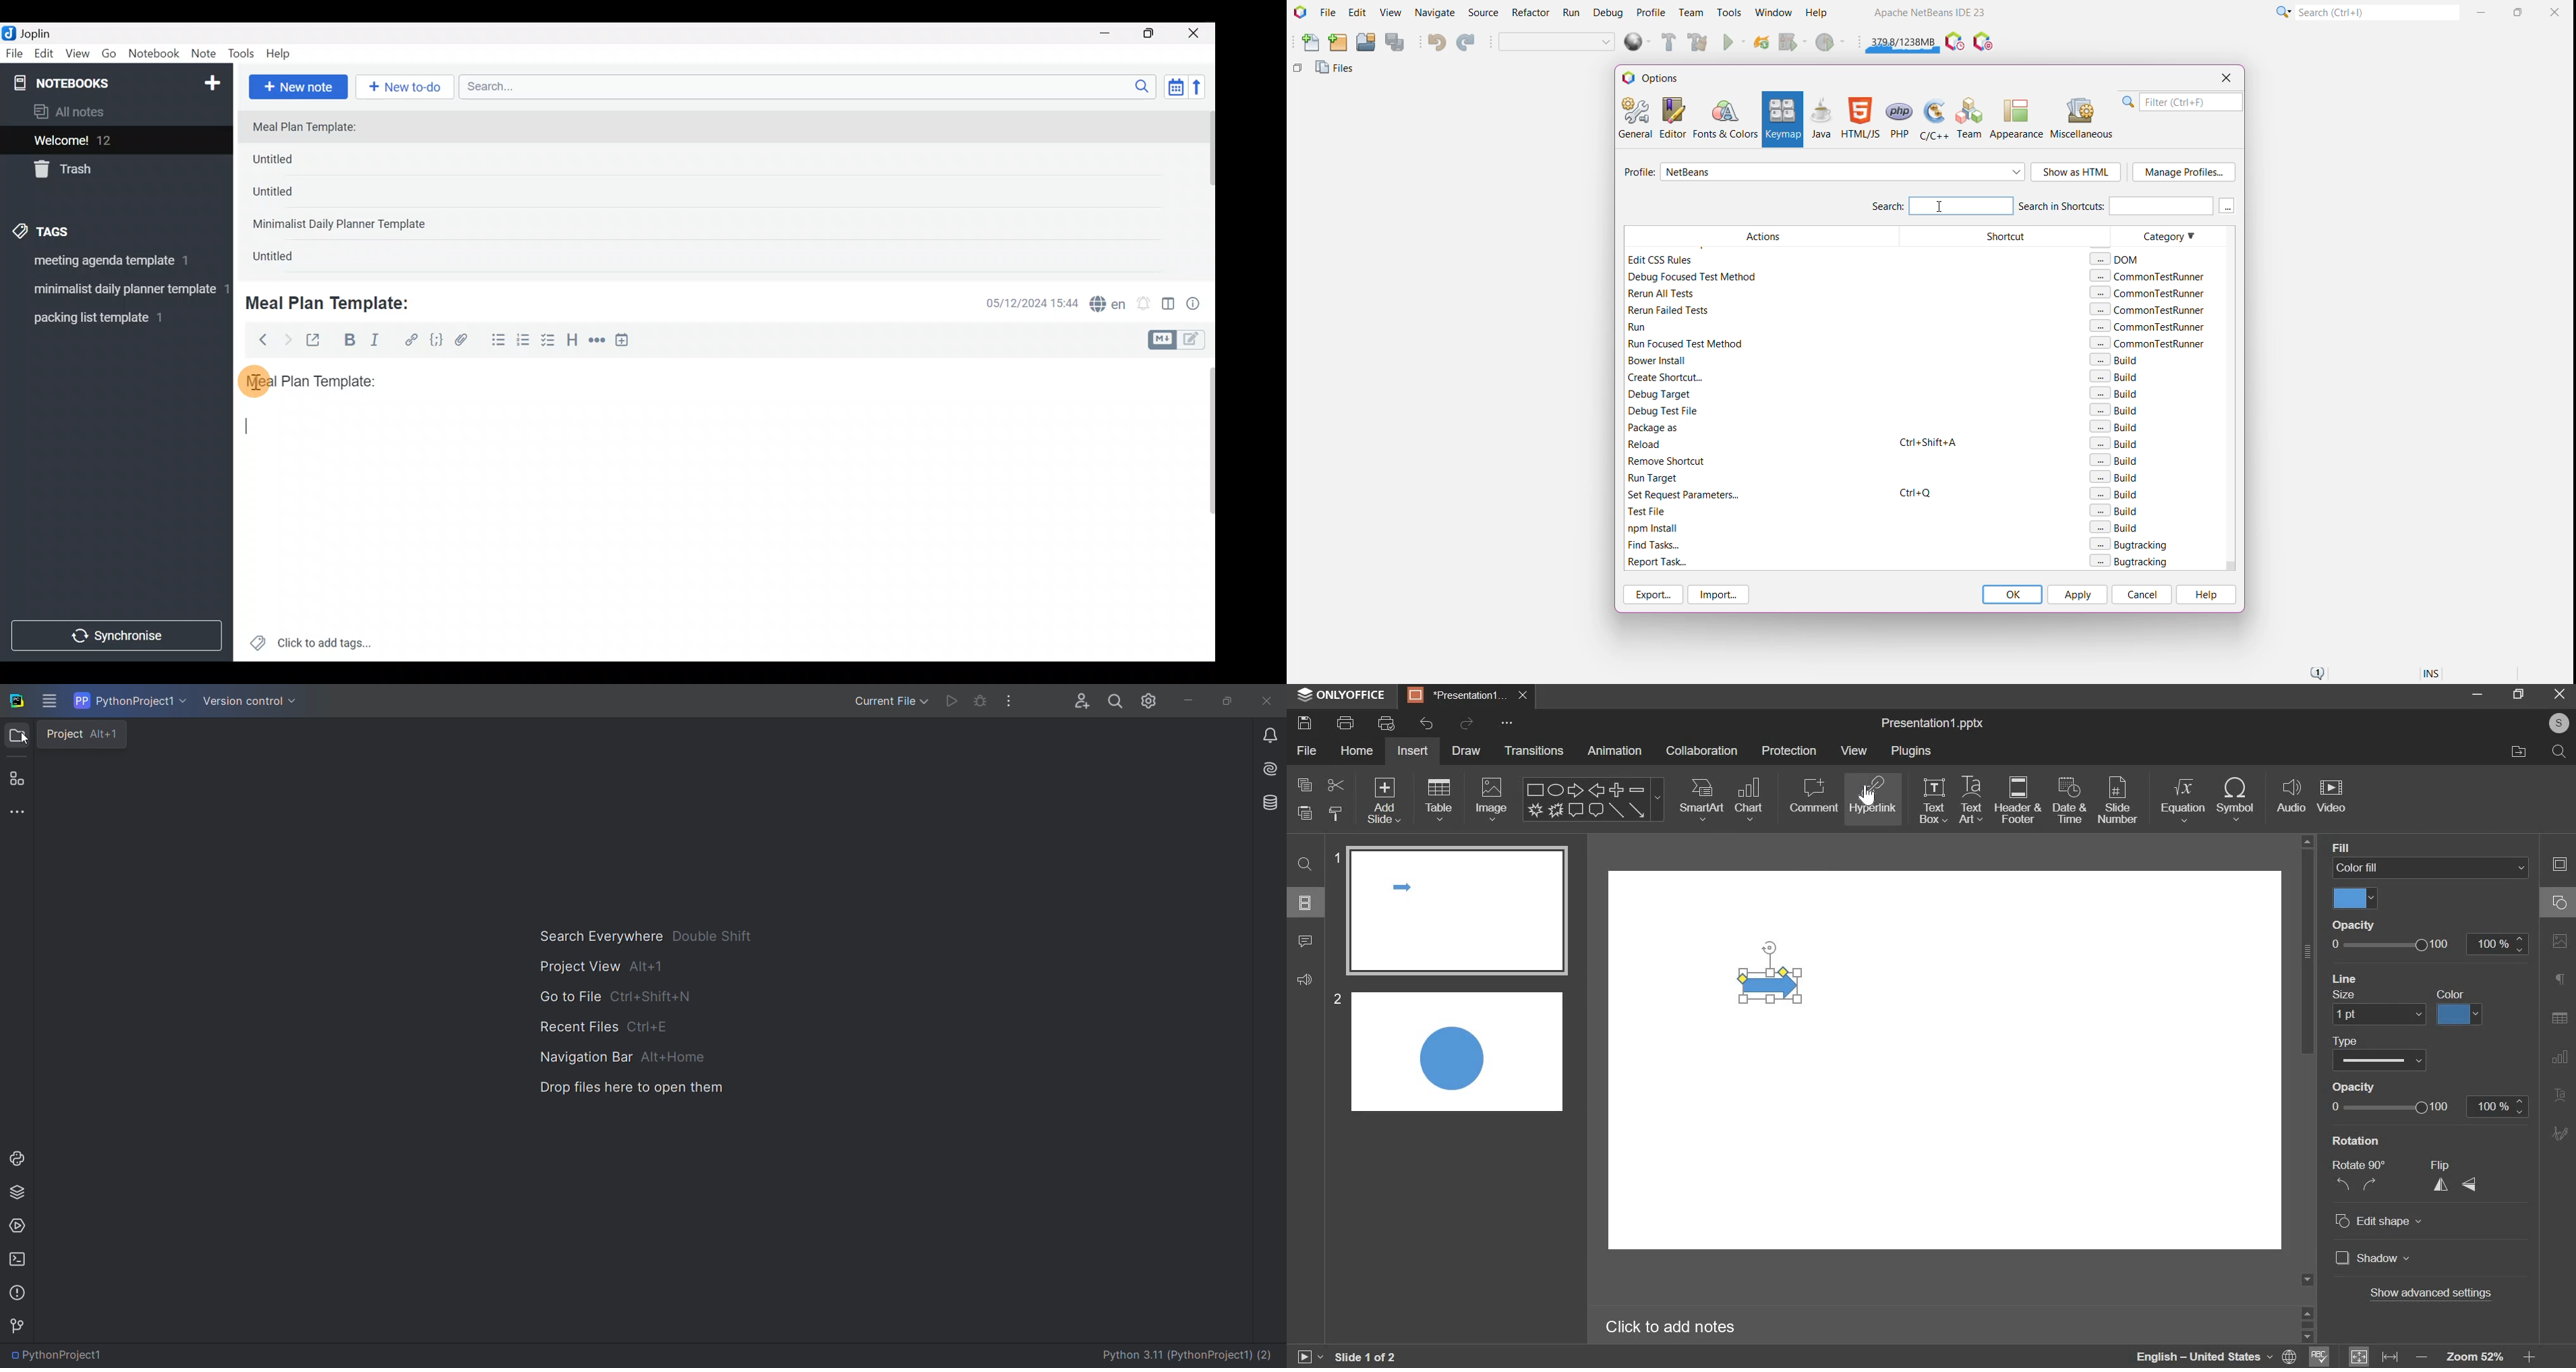 The image size is (2576, 1372). I want to click on Paragraph settings, so click(2563, 980).